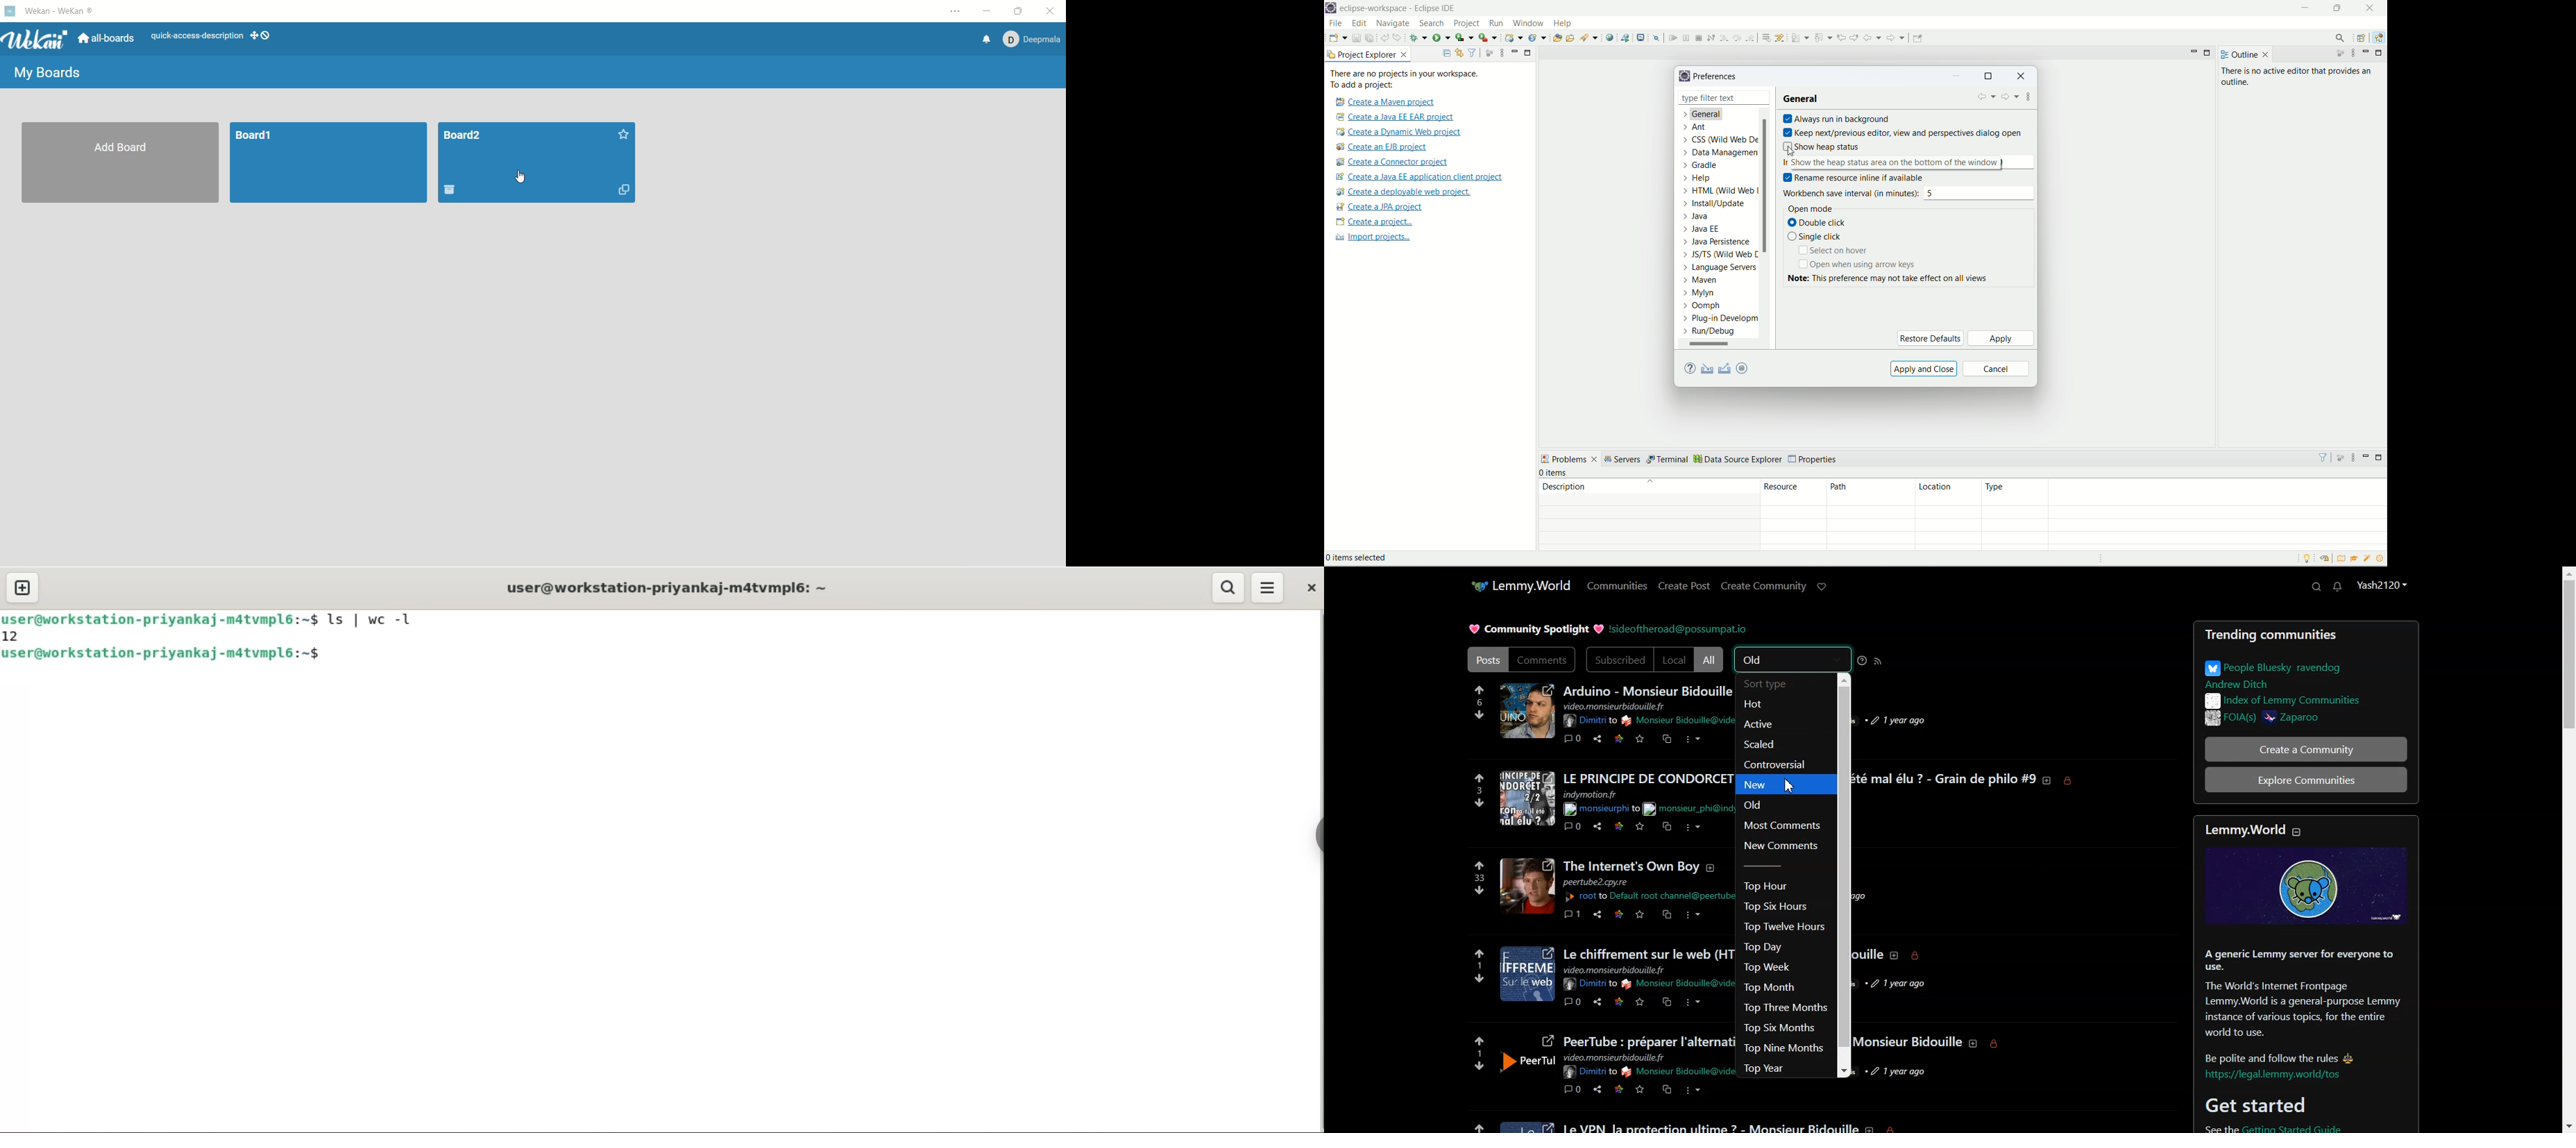 Image resolution: width=2576 pixels, height=1148 pixels. What do you see at coordinates (1817, 237) in the screenshot?
I see `single click` at bounding box center [1817, 237].